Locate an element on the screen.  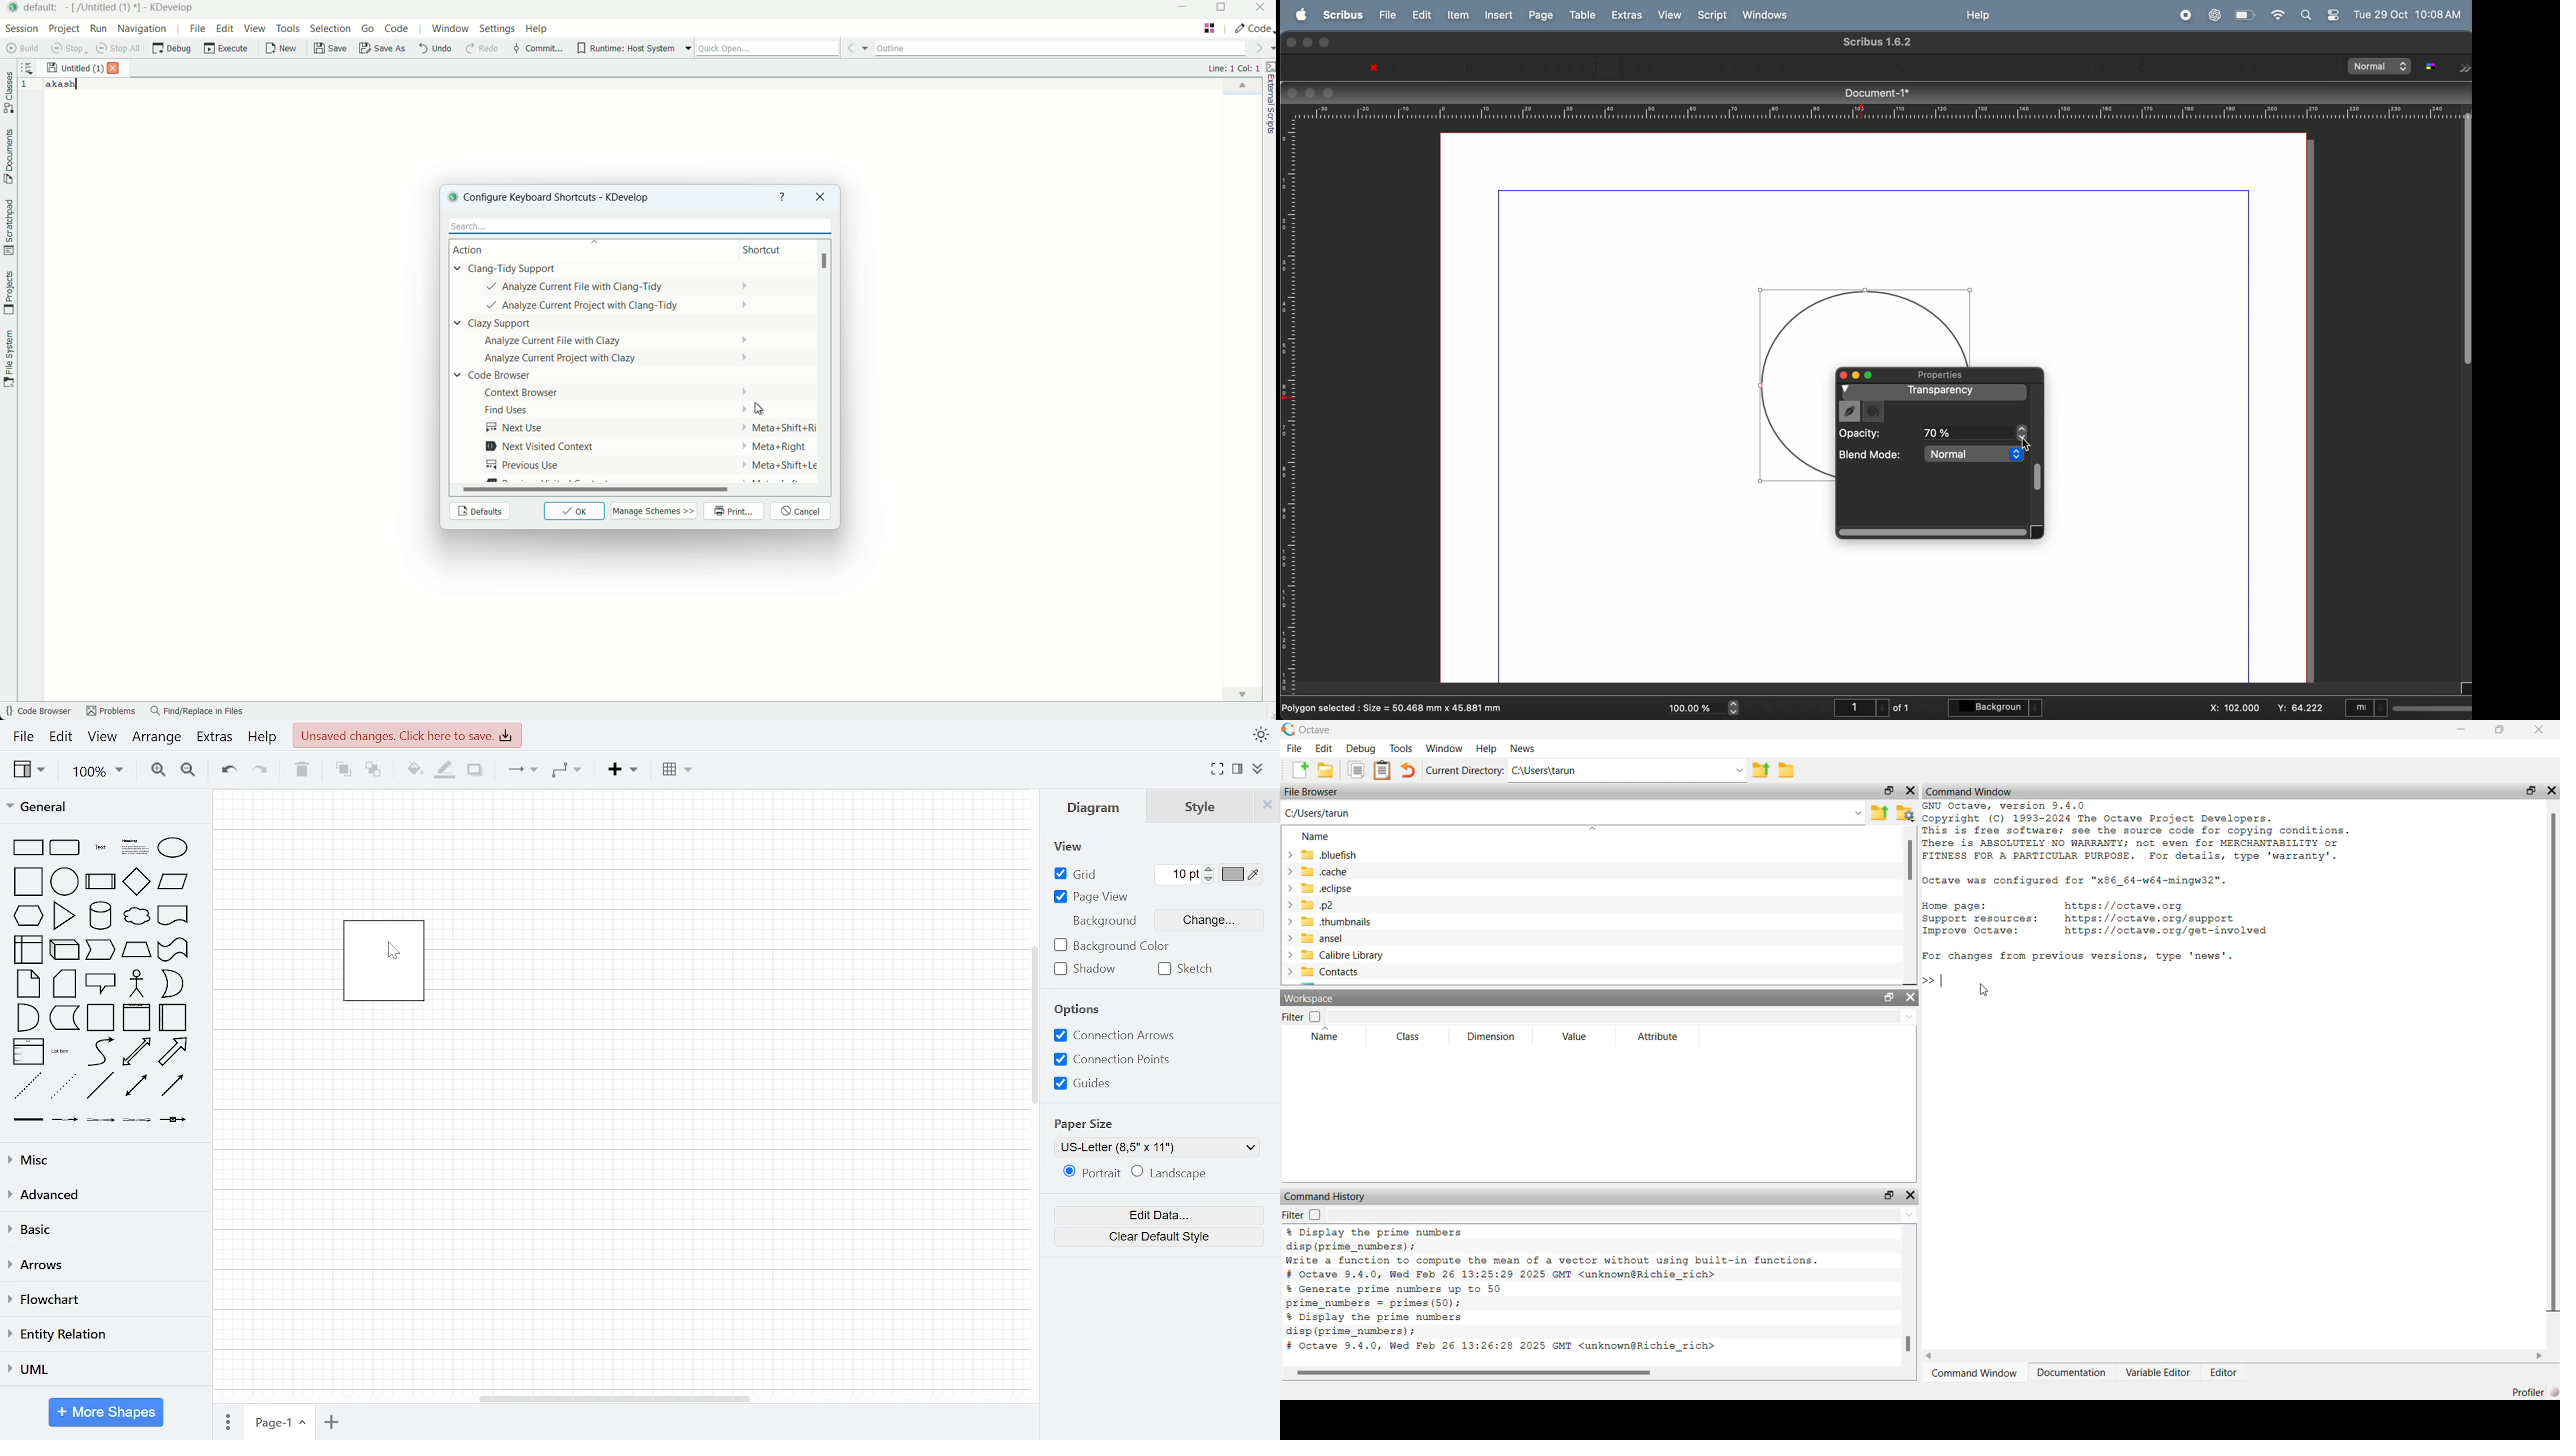
close is located at coordinates (1911, 1195).